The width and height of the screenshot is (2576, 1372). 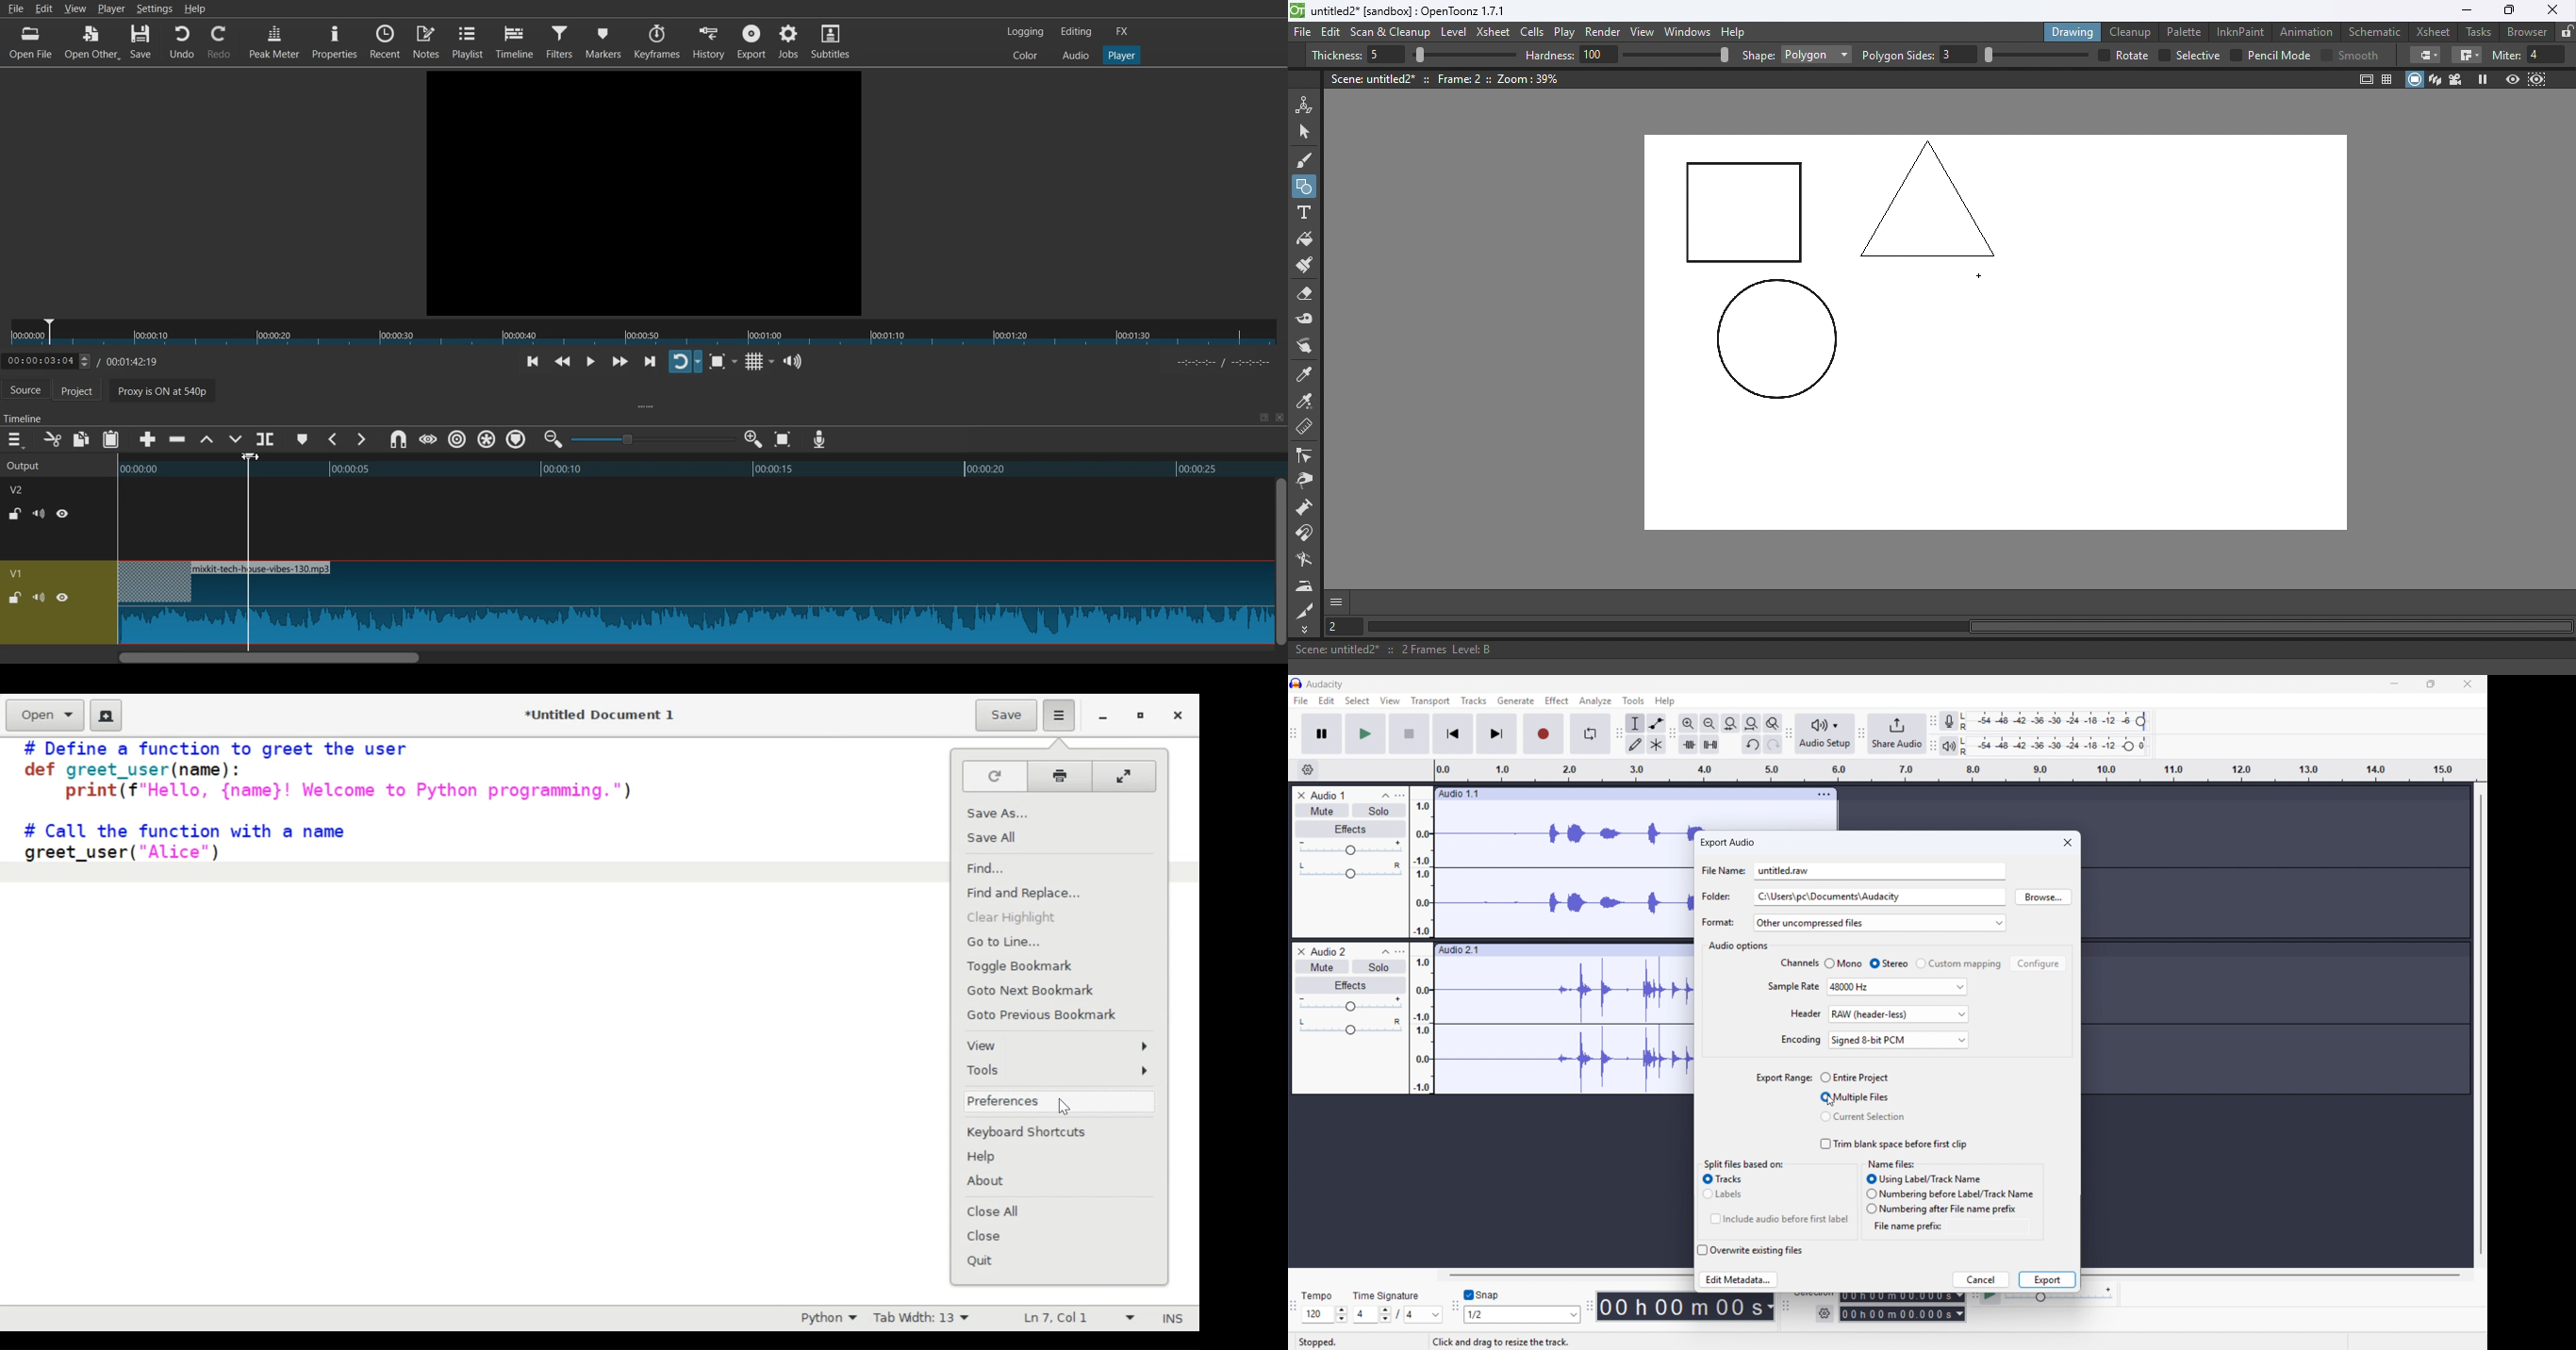 What do you see at coordinates (1047, 1102) in the screenshot?
I see `Preferences` at bounding box center [1047, 1102].